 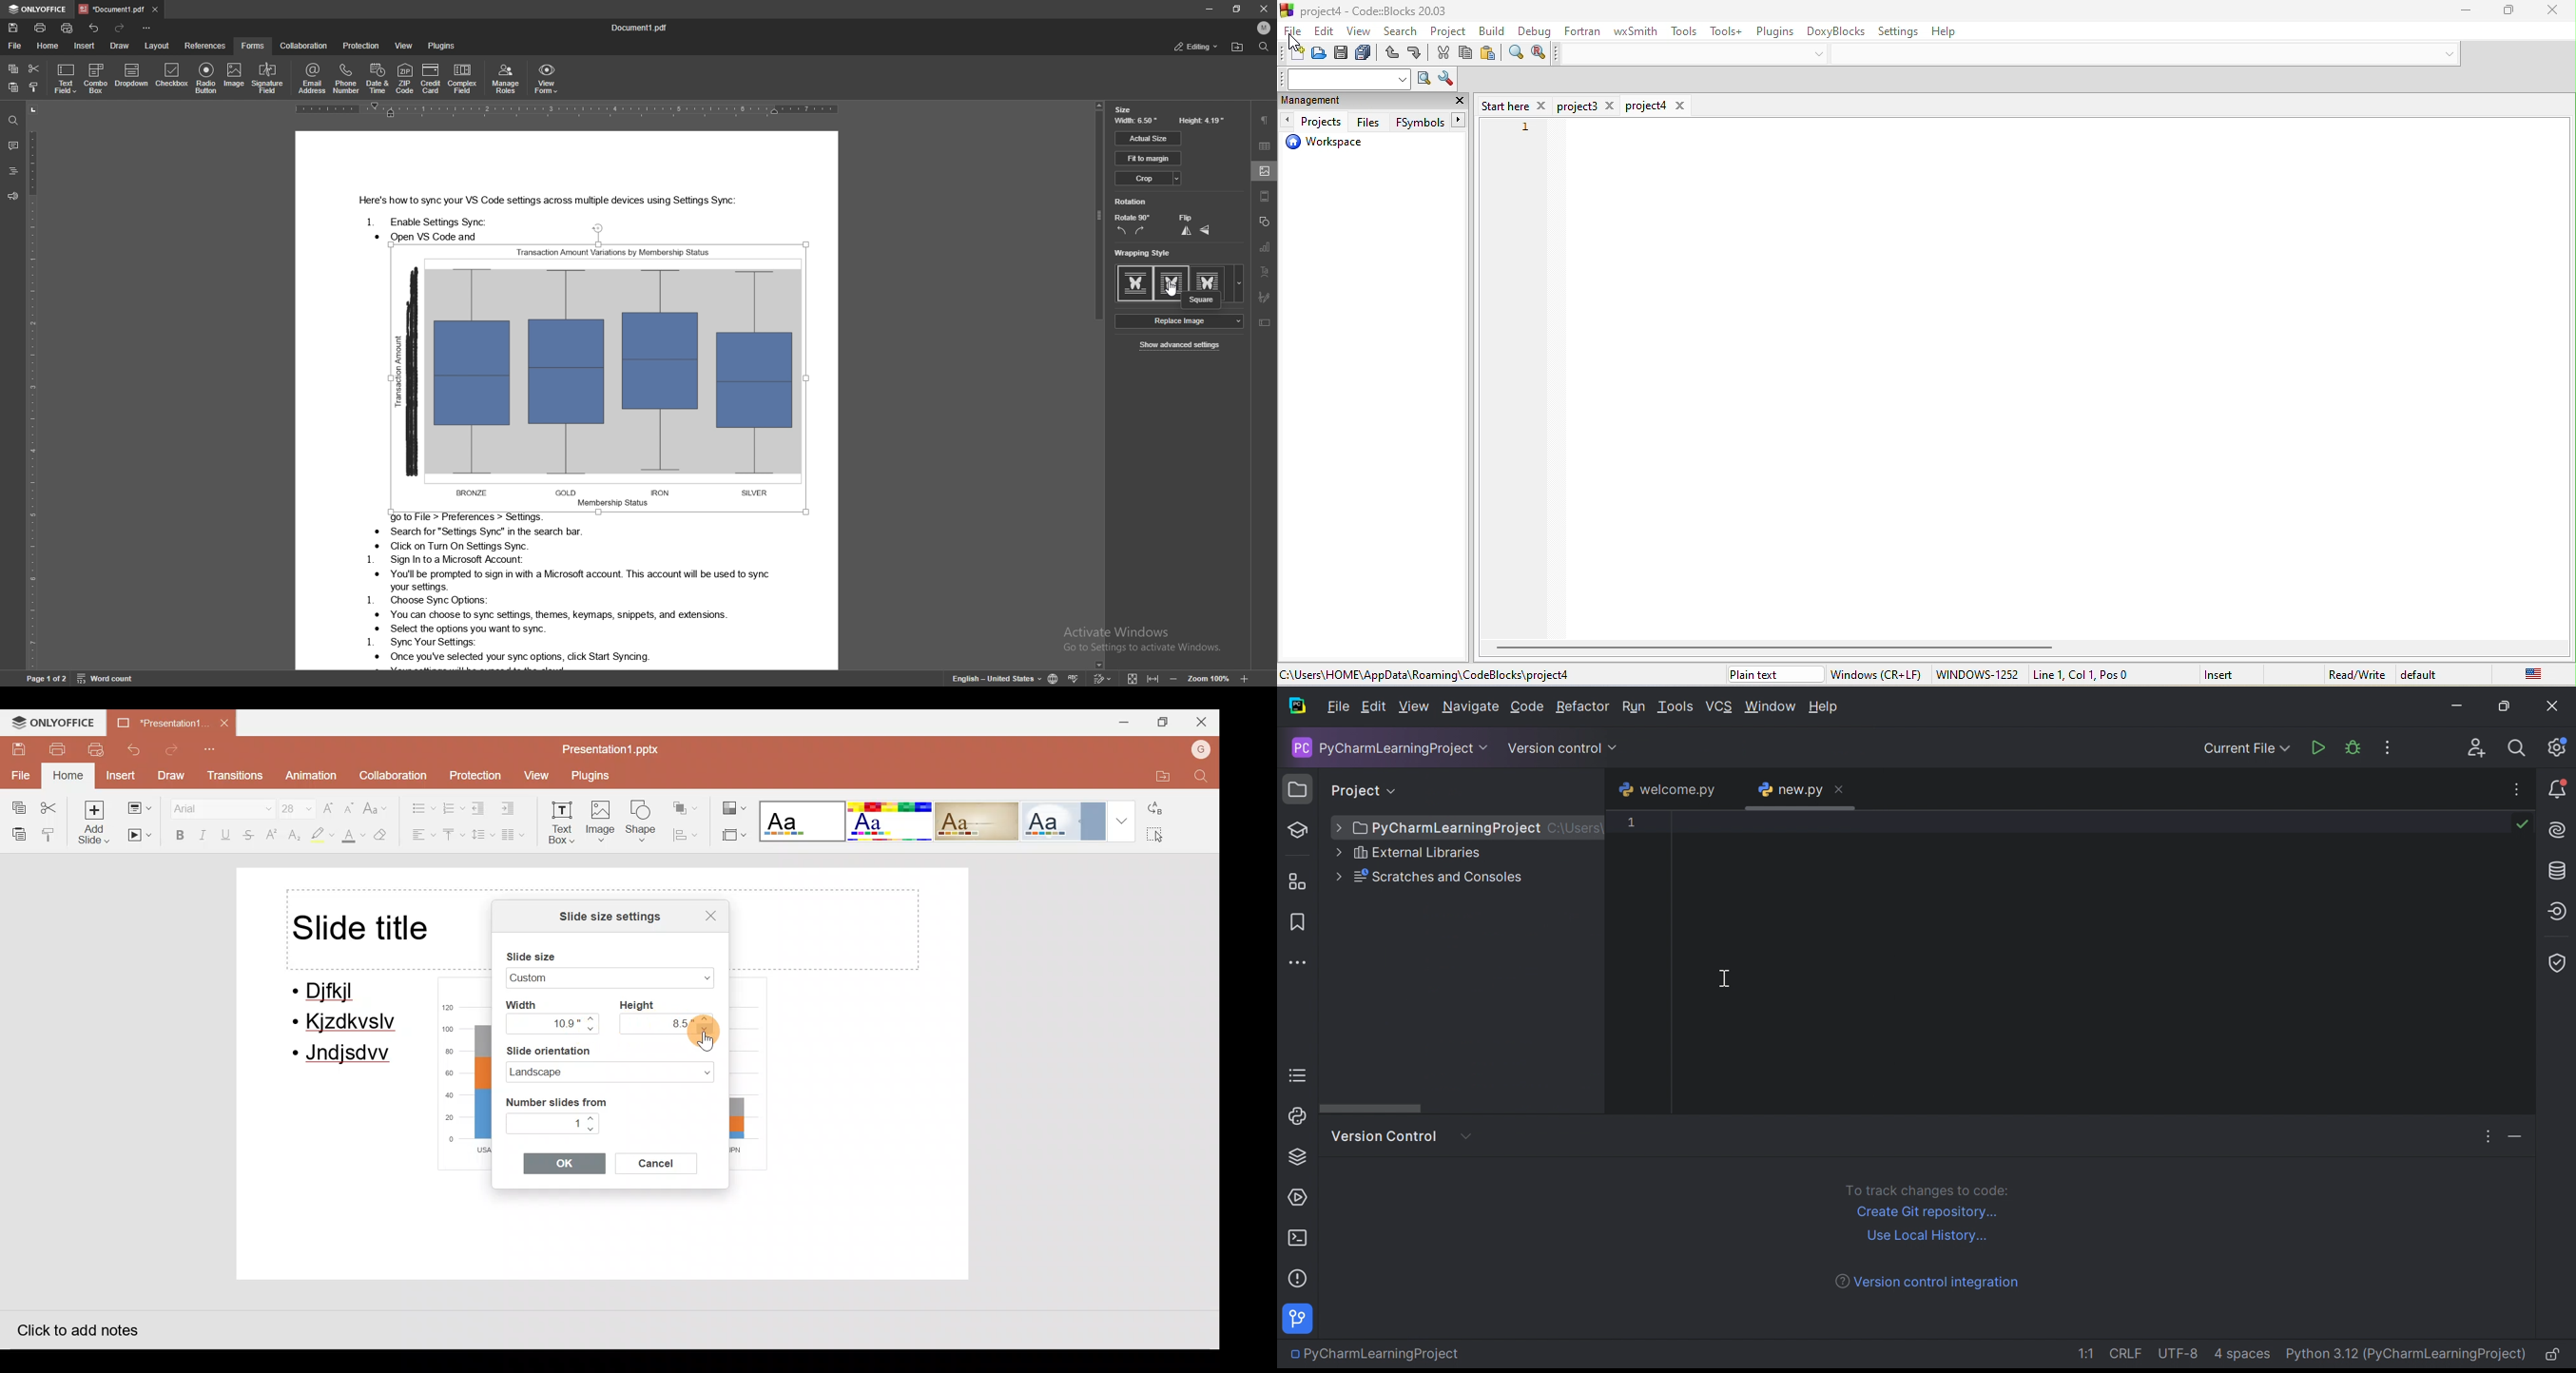 I want to click on Select slide size, so click(x=732, y=836).